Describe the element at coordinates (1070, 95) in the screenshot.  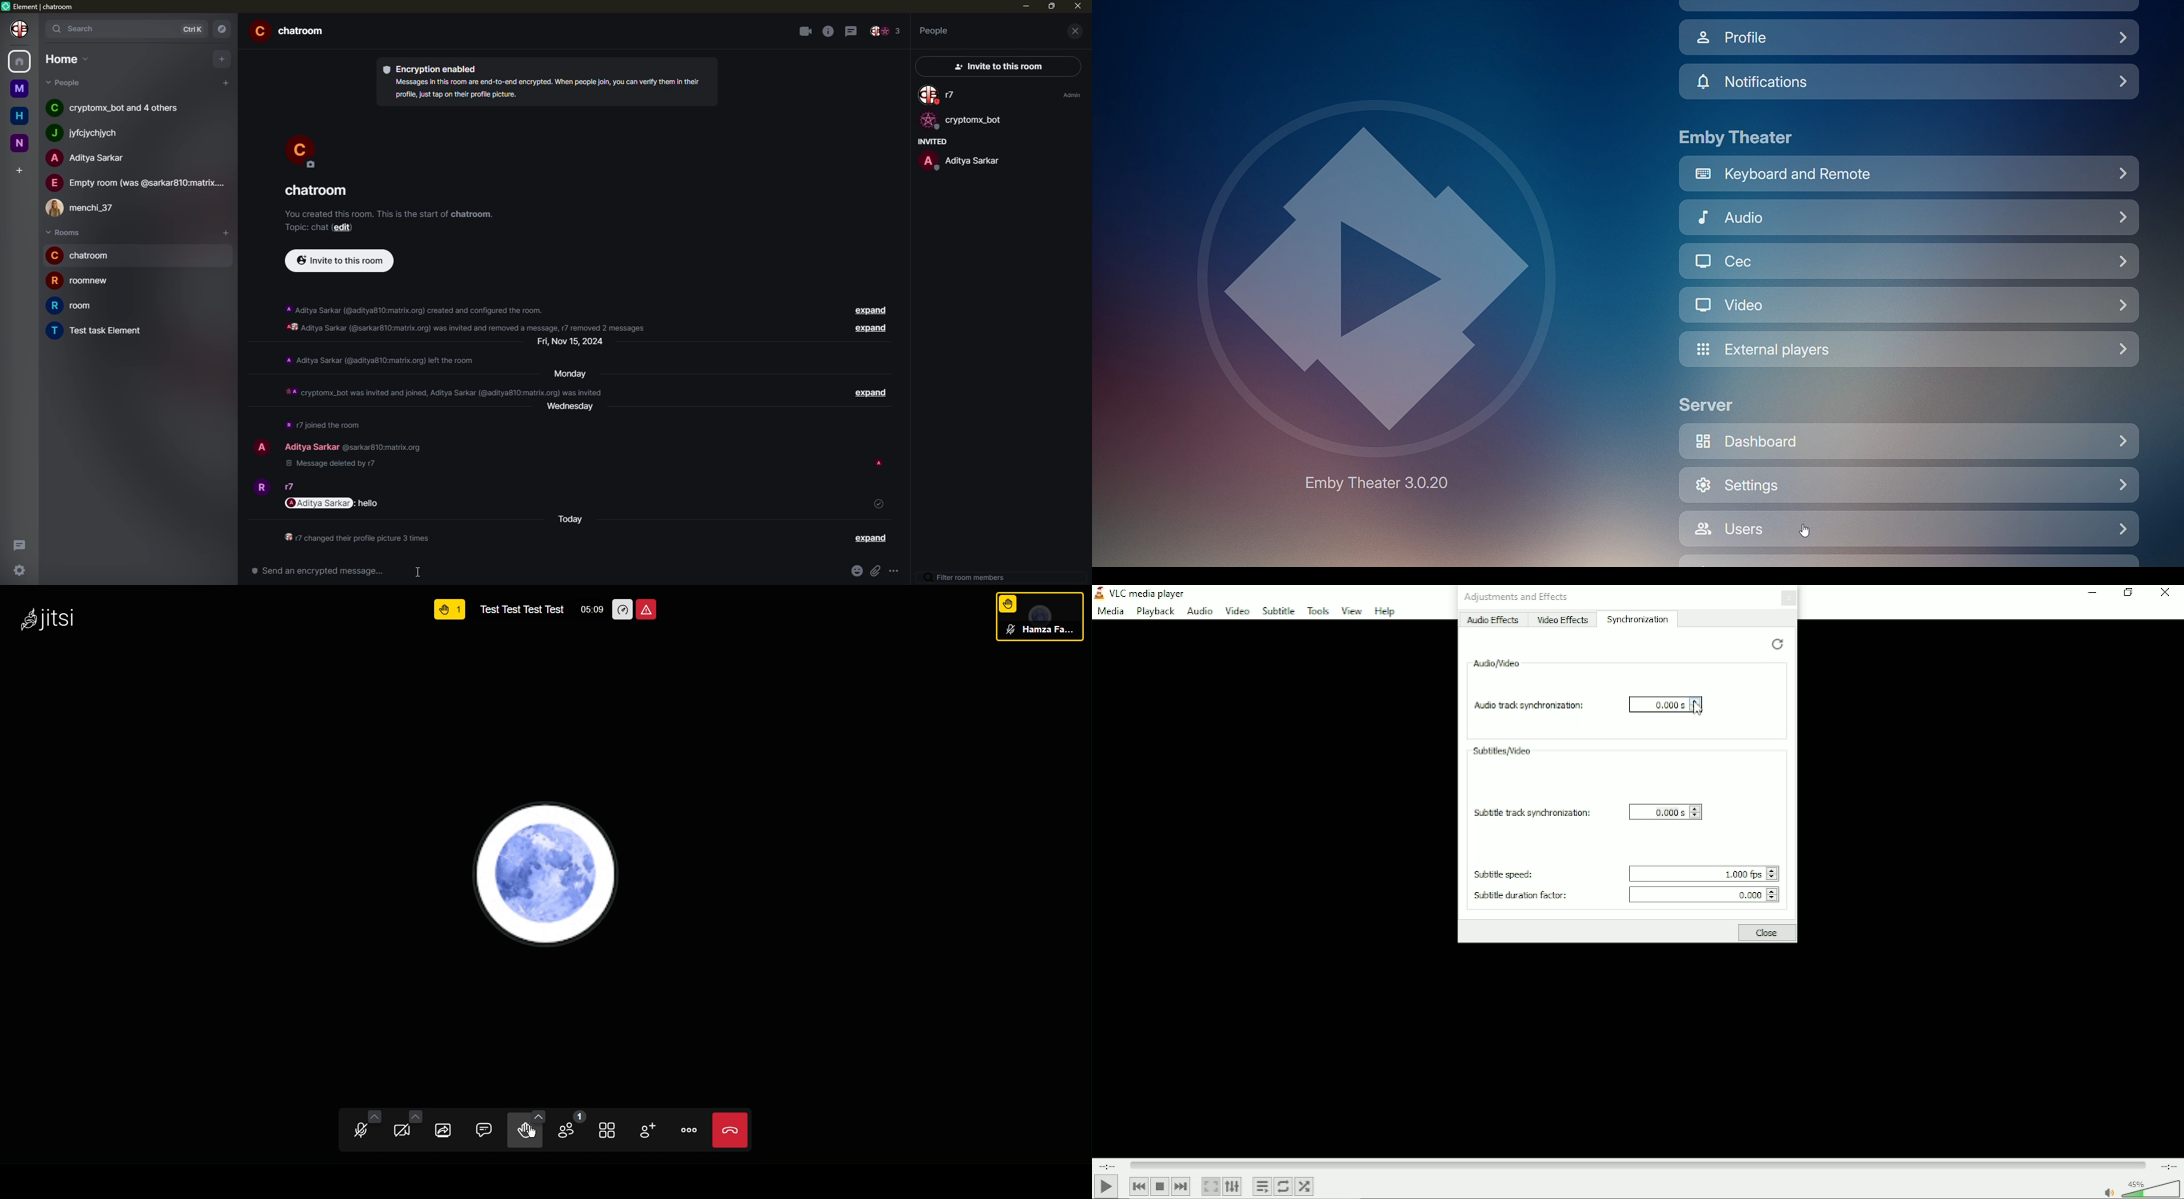
I see `admin` at that location.